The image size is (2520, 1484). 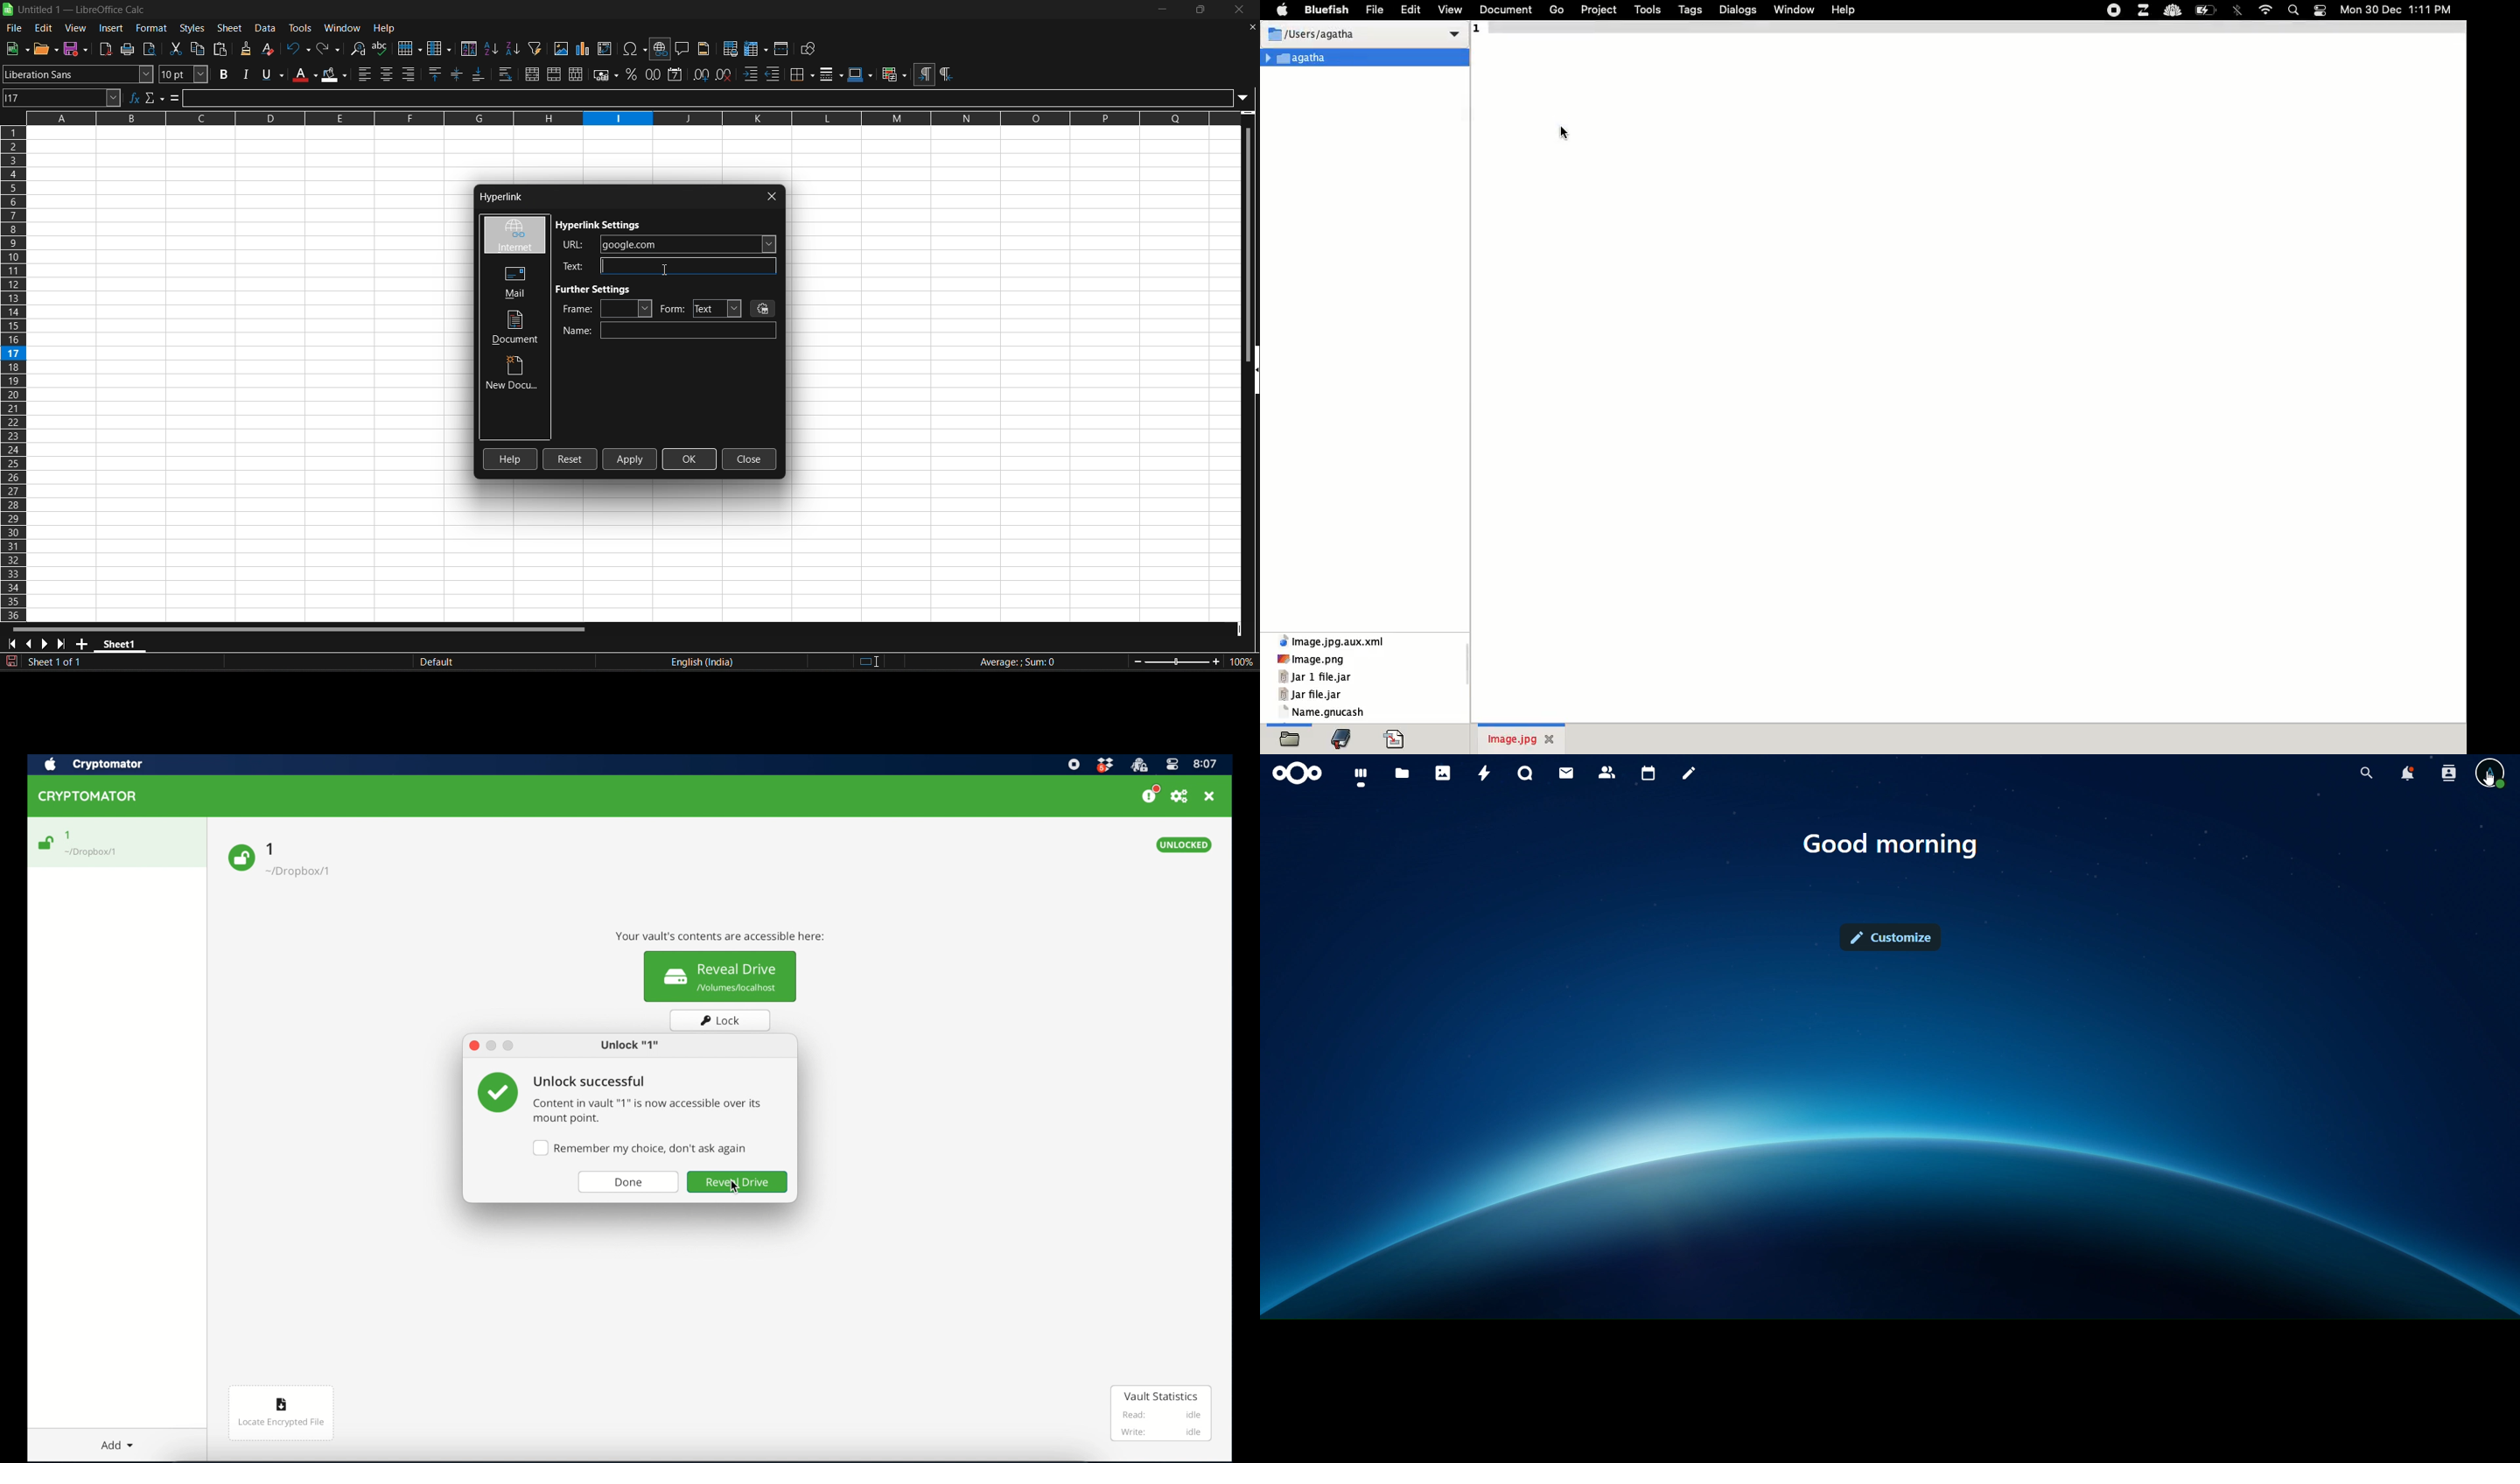 I want to click on right to left, so click(x=946, y=75).